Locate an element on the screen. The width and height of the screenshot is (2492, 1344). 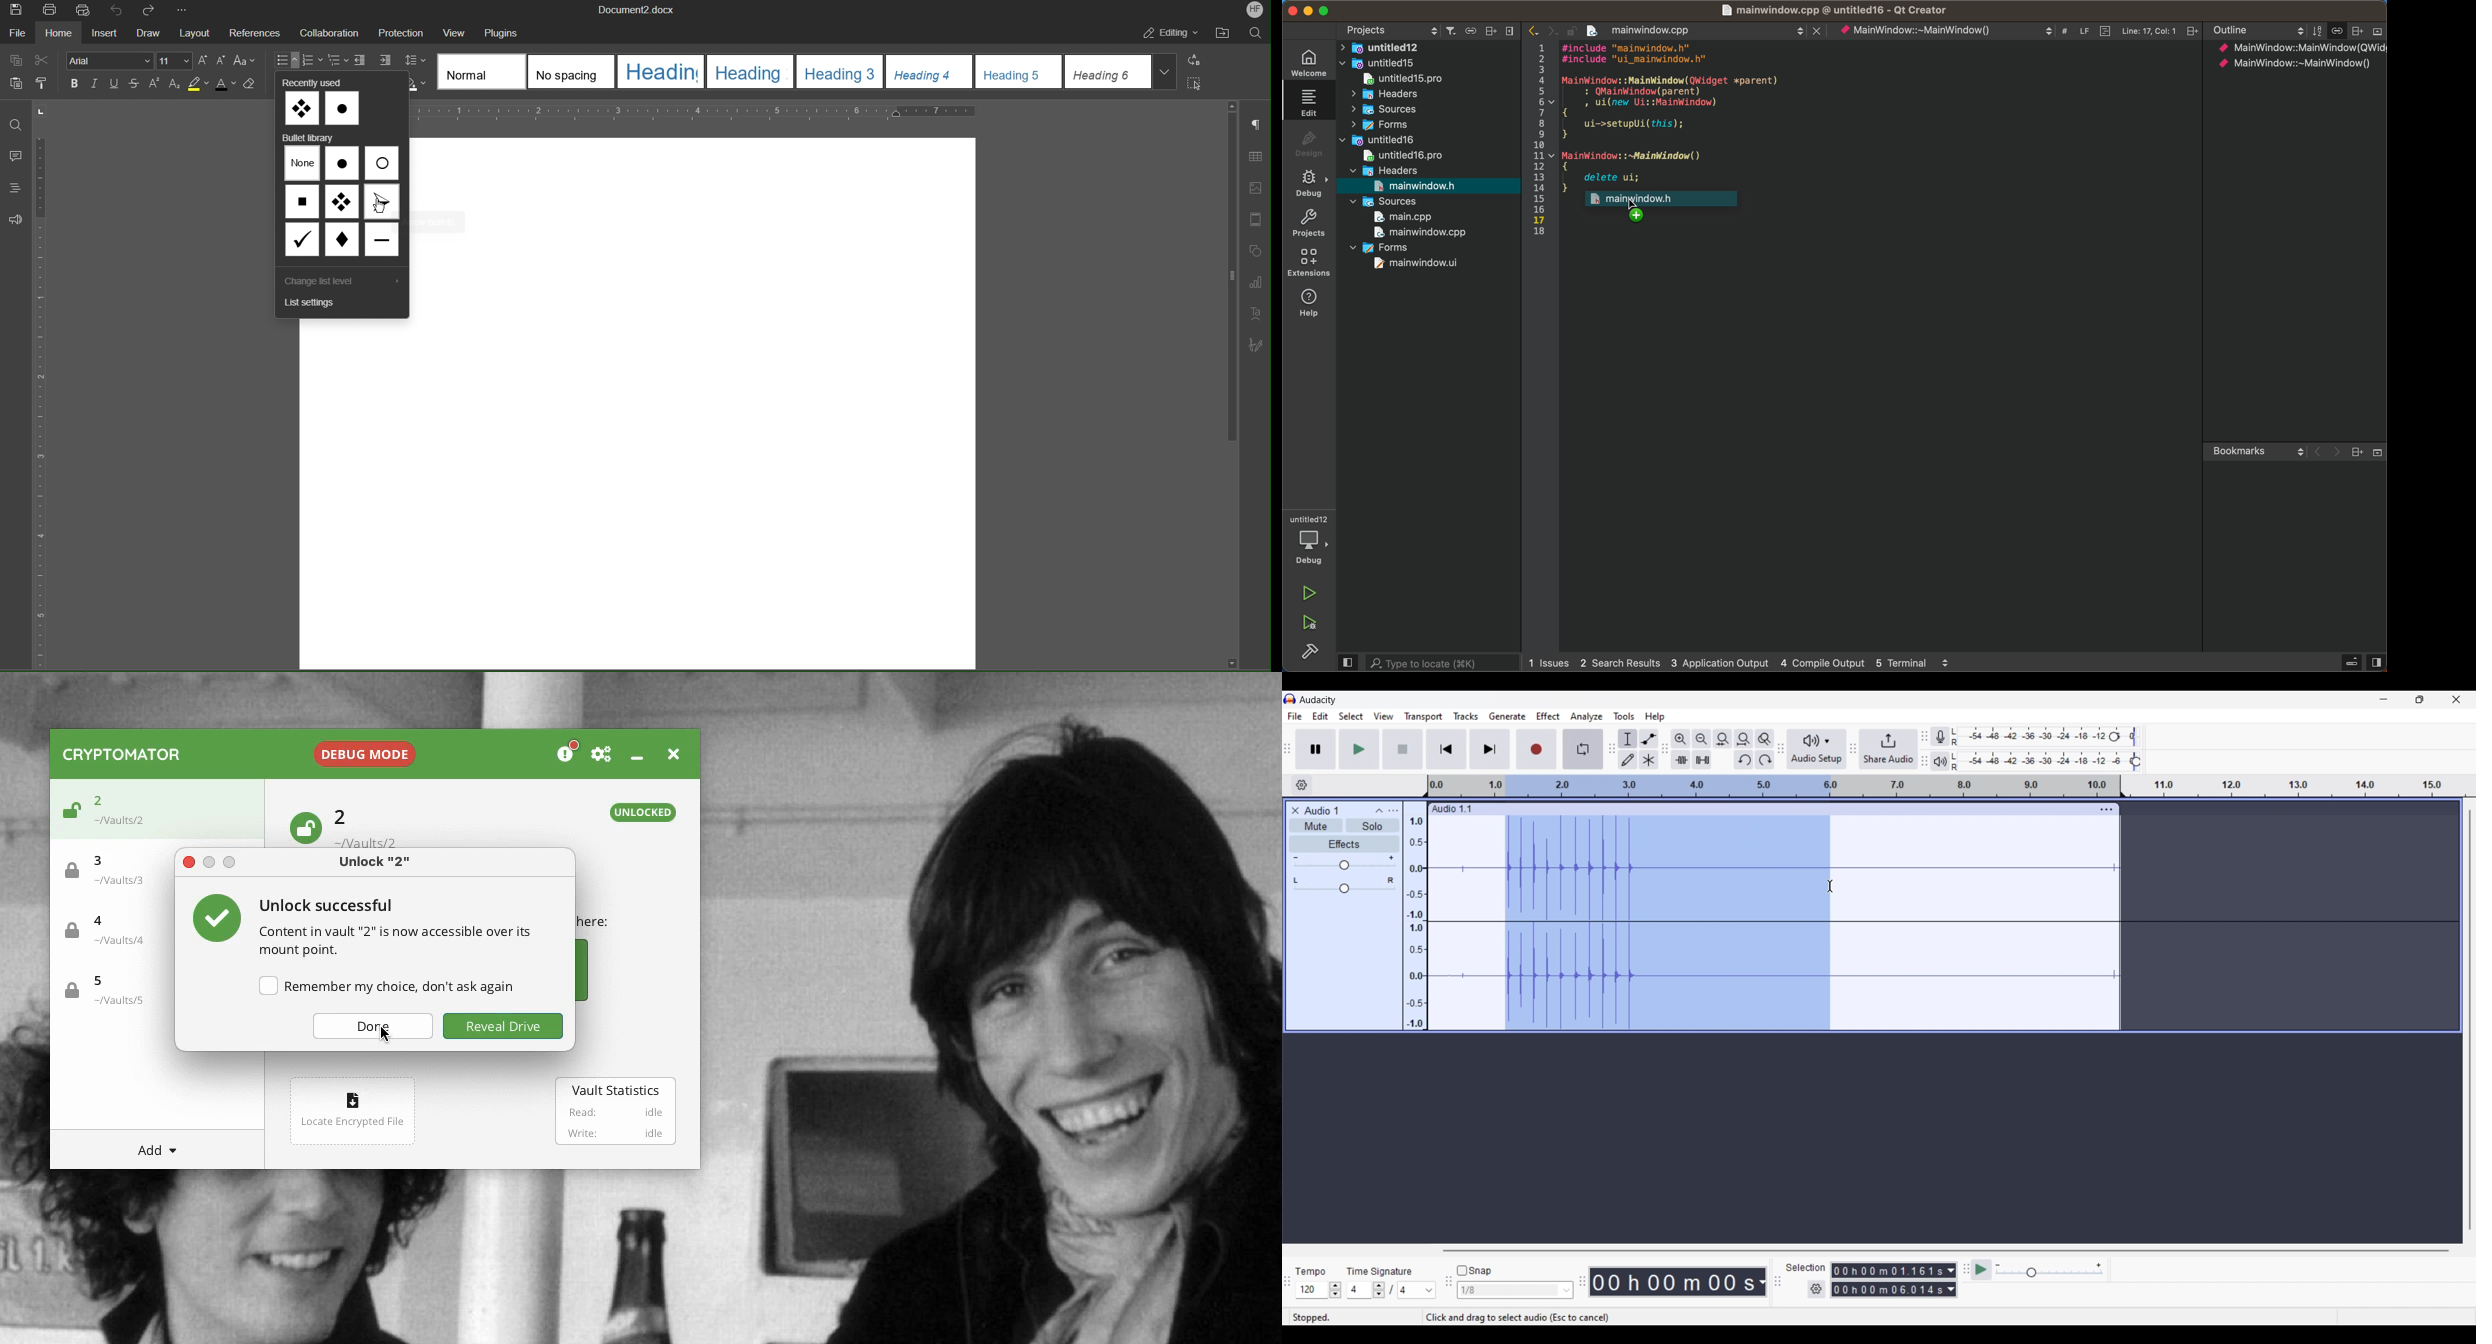
Comments is located at coordinates (16, 156).